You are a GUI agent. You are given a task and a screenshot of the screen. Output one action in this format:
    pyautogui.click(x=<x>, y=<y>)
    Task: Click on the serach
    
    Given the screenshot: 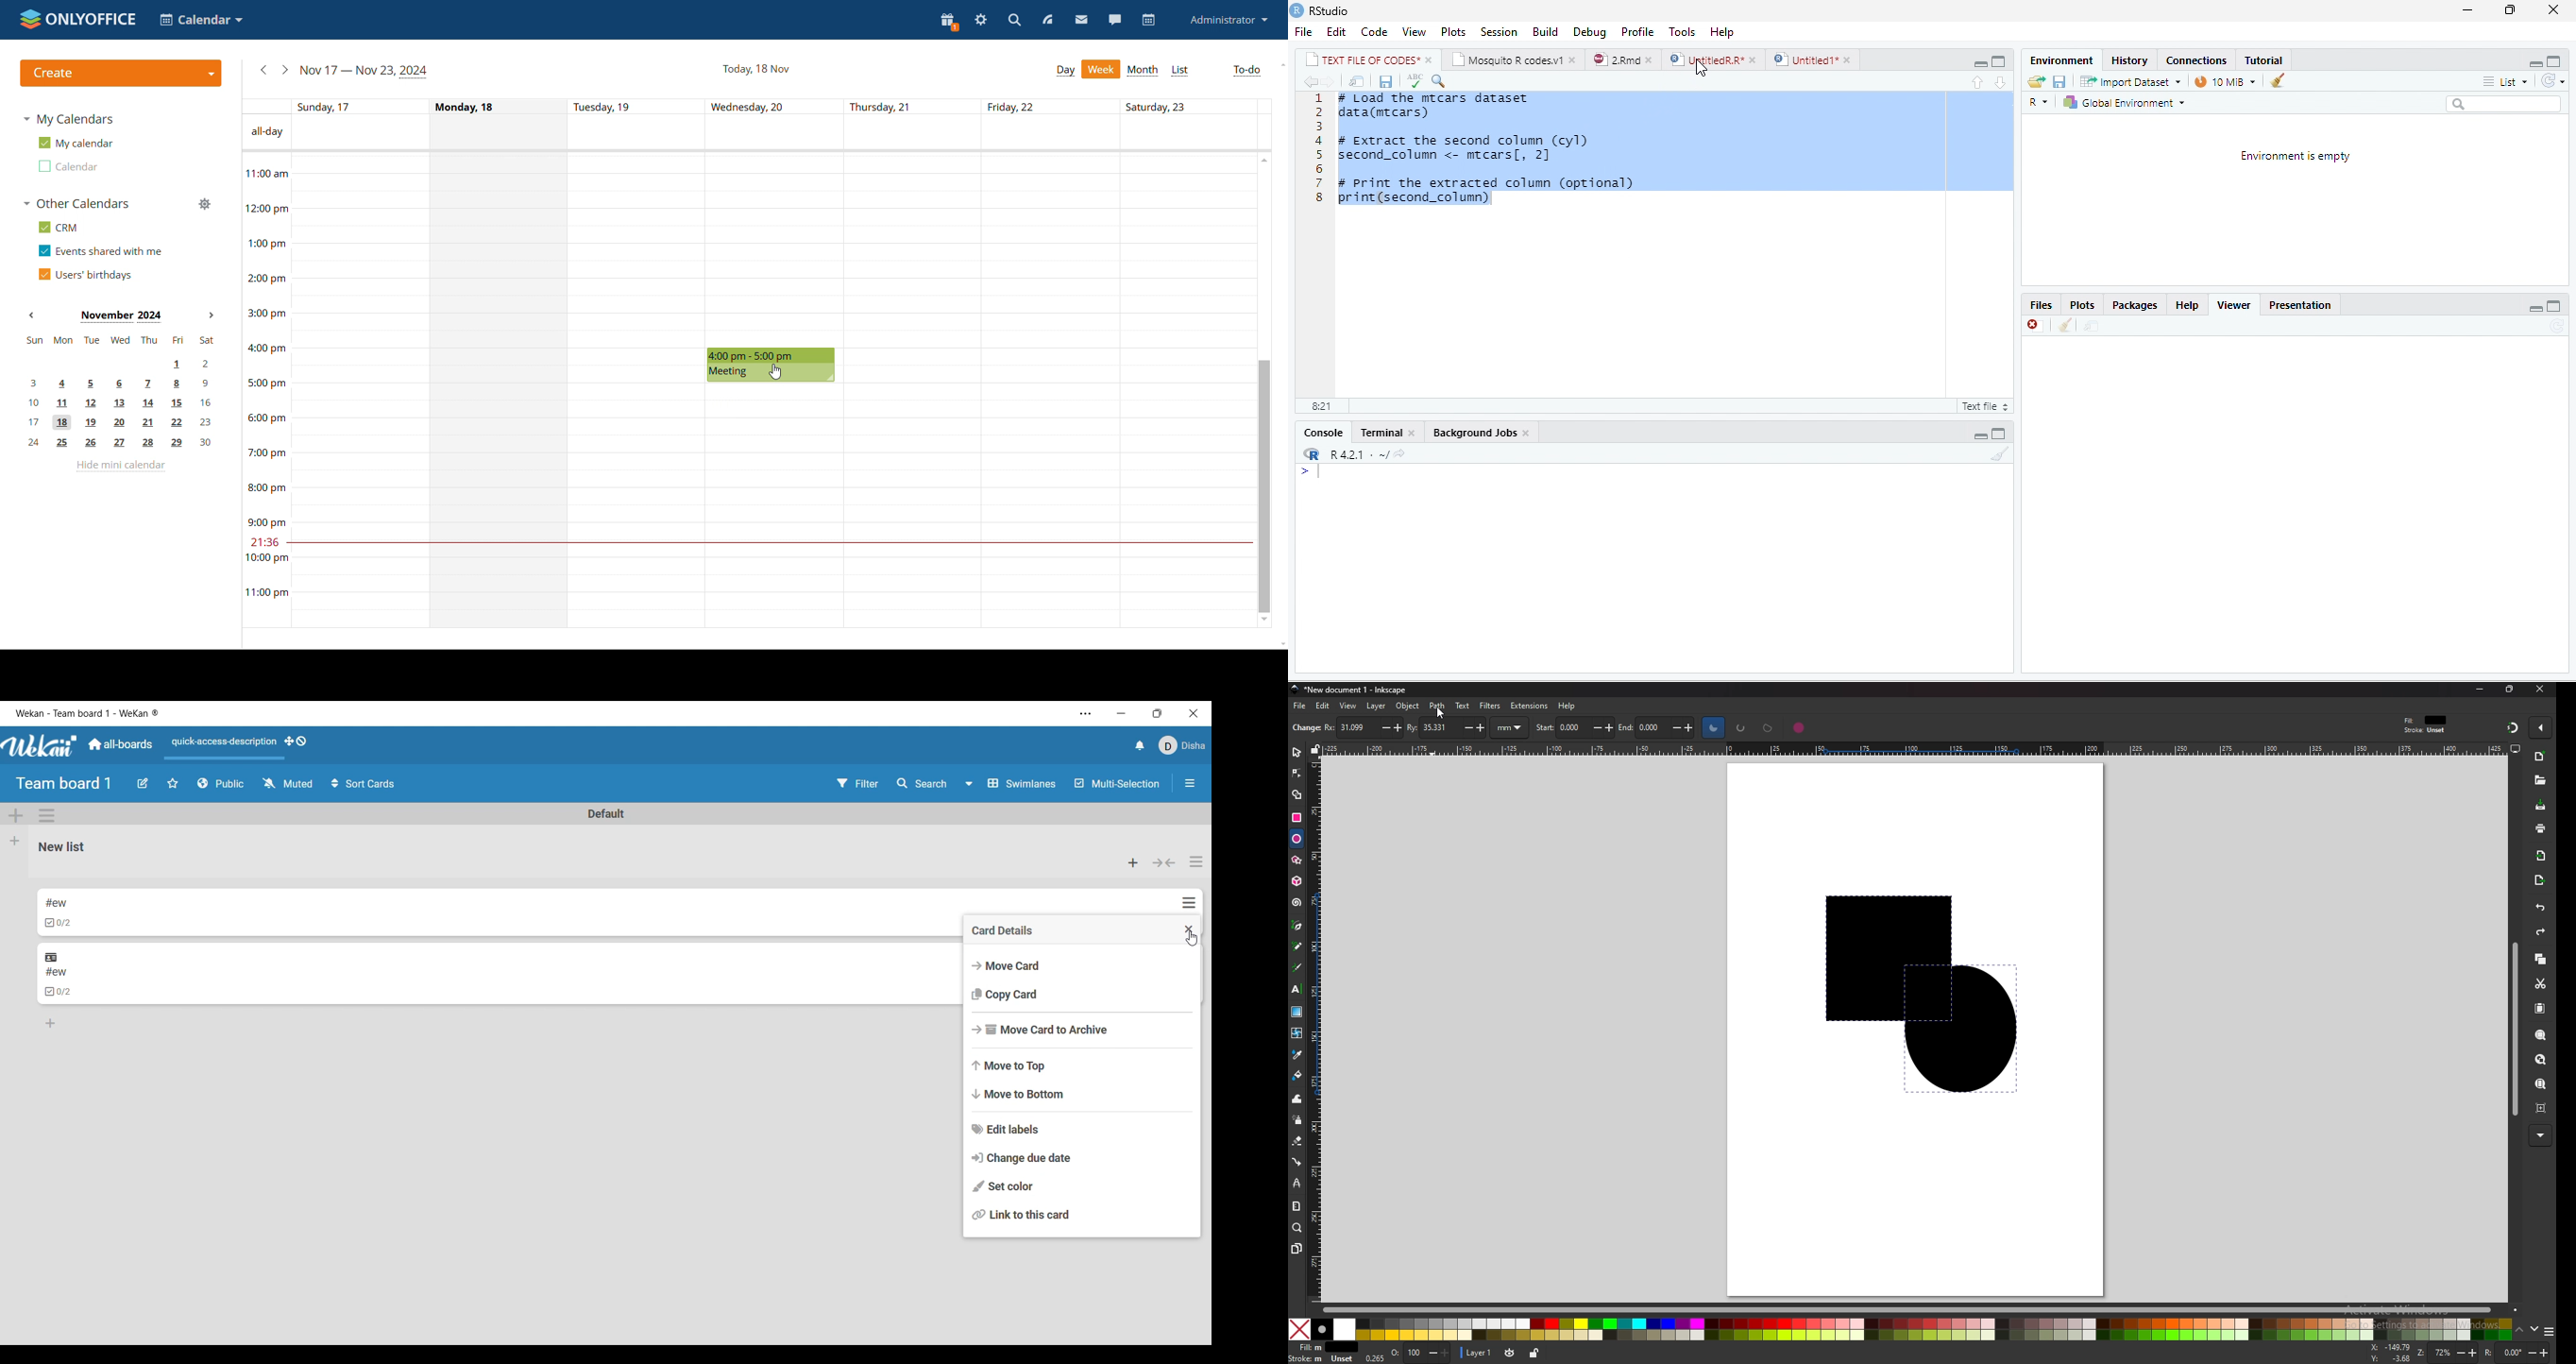 What is the action you would take?
    pyautogui.click(x=1442, y=80)
    